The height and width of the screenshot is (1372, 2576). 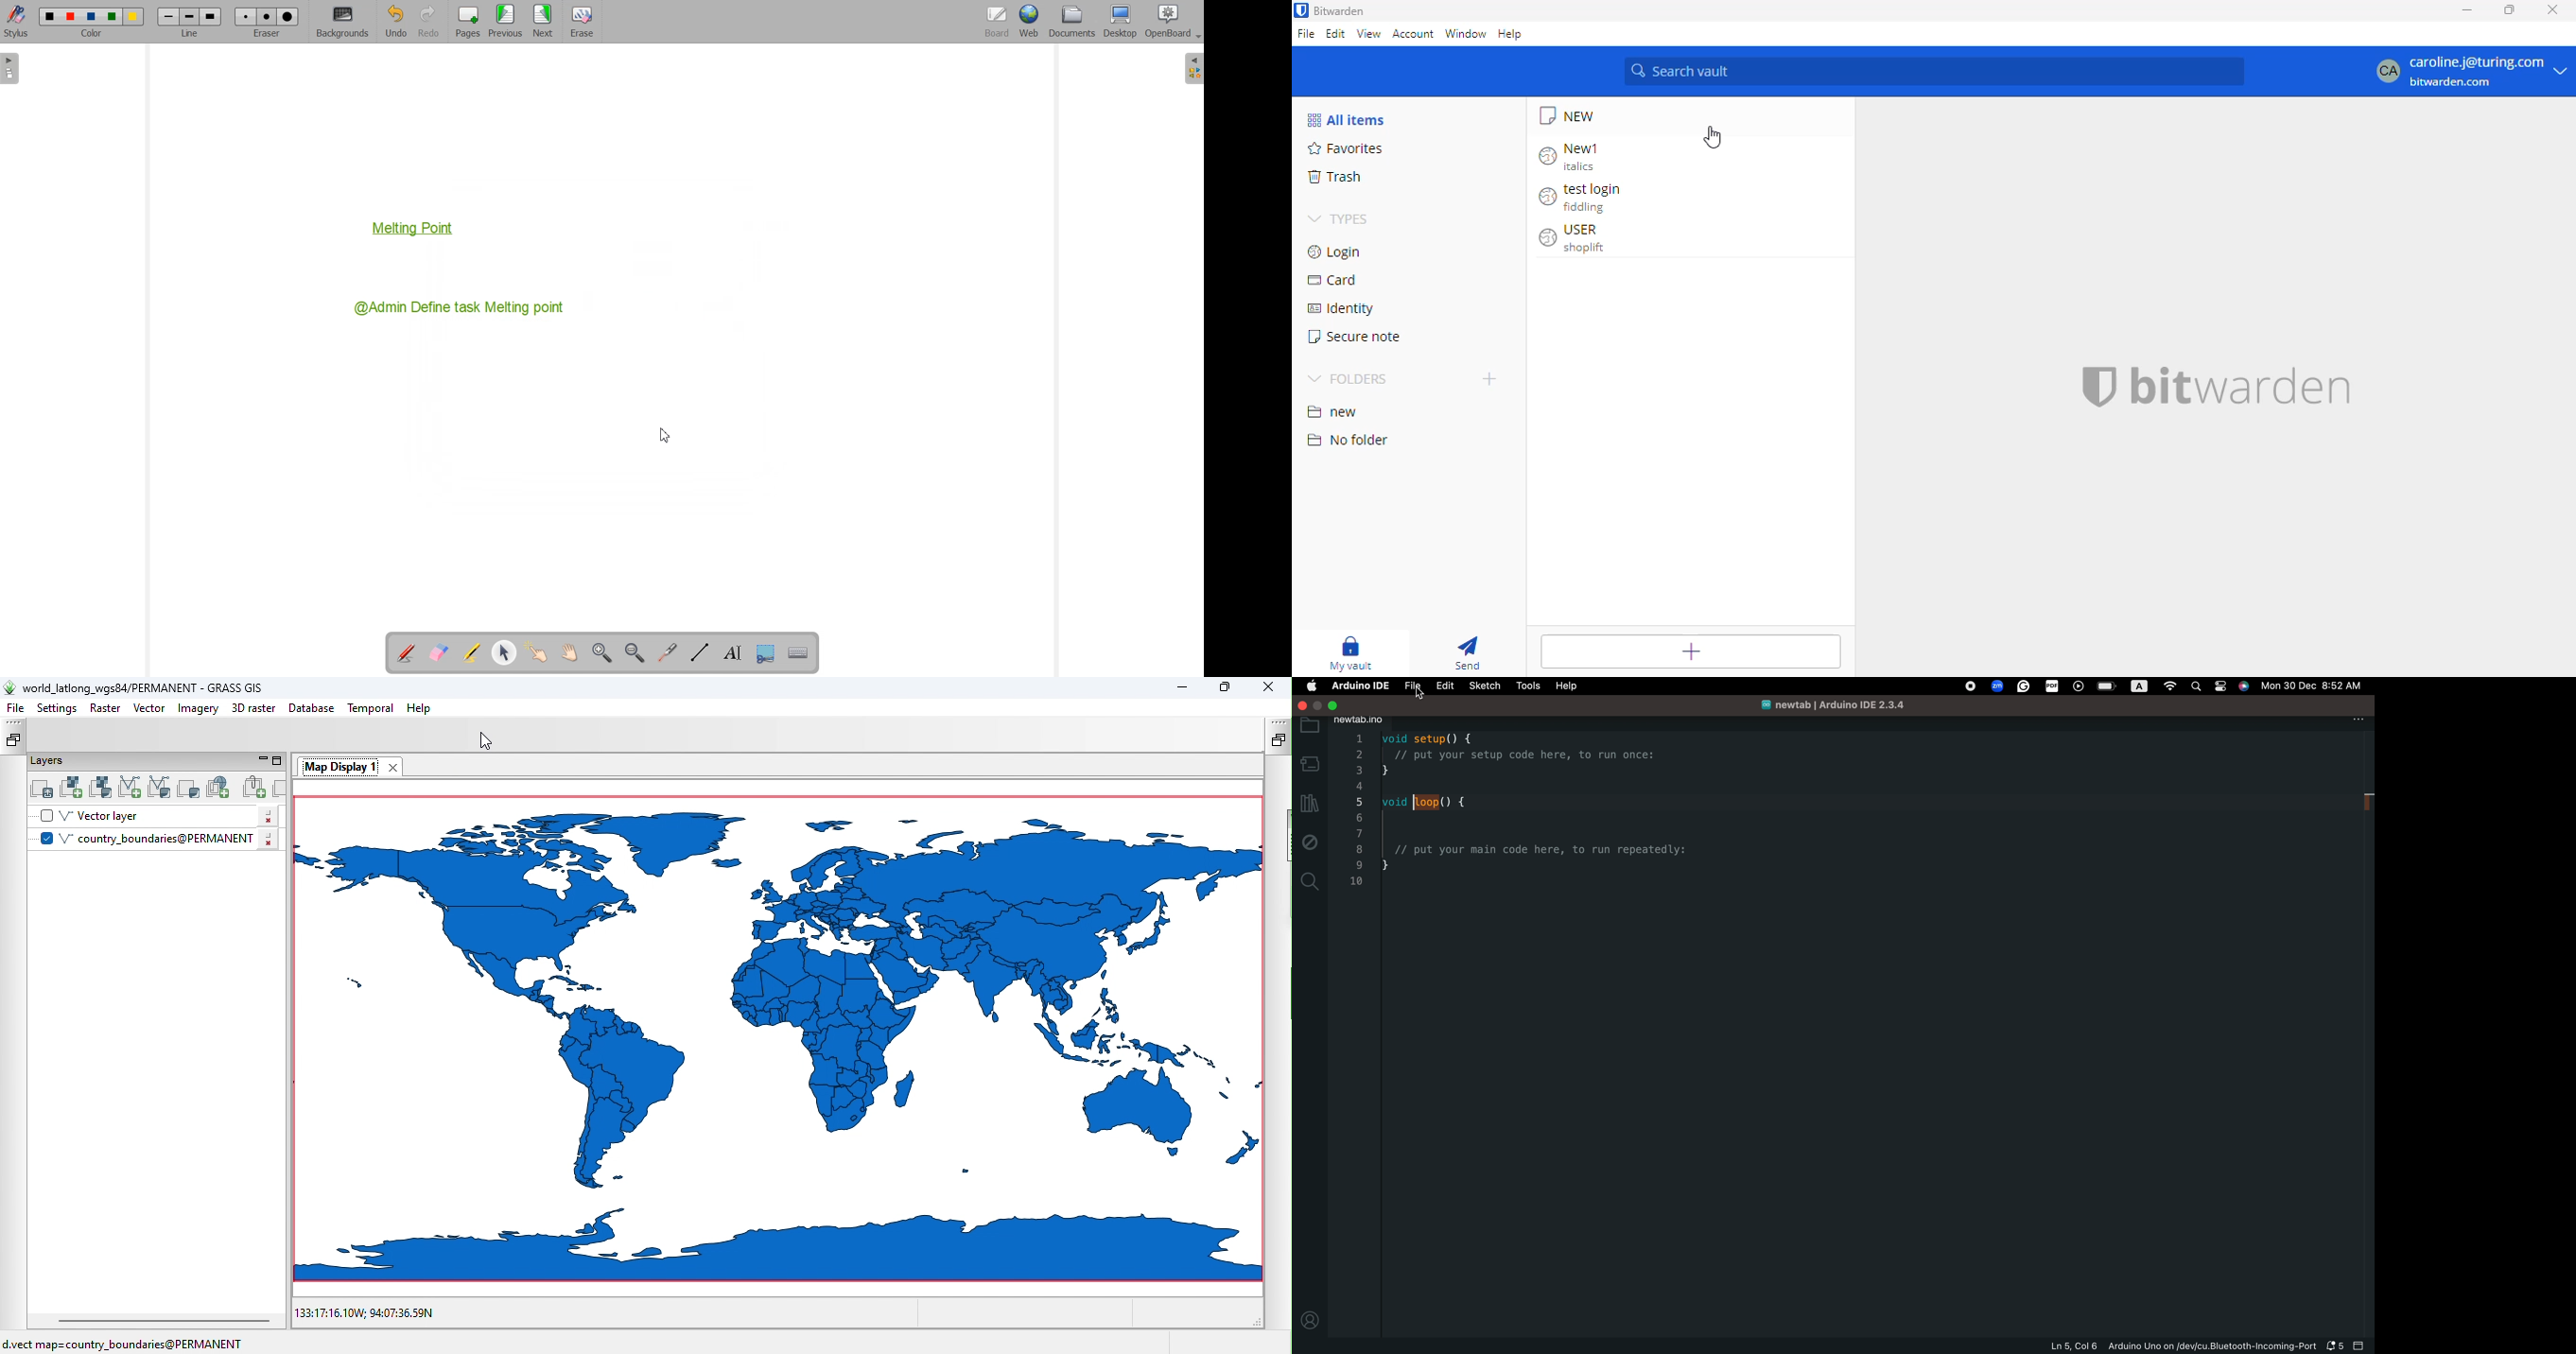 What do you see at coordinates (1193, 69) in the screenshot?
I see `Sidebar` at bounding box center [1193, 69].